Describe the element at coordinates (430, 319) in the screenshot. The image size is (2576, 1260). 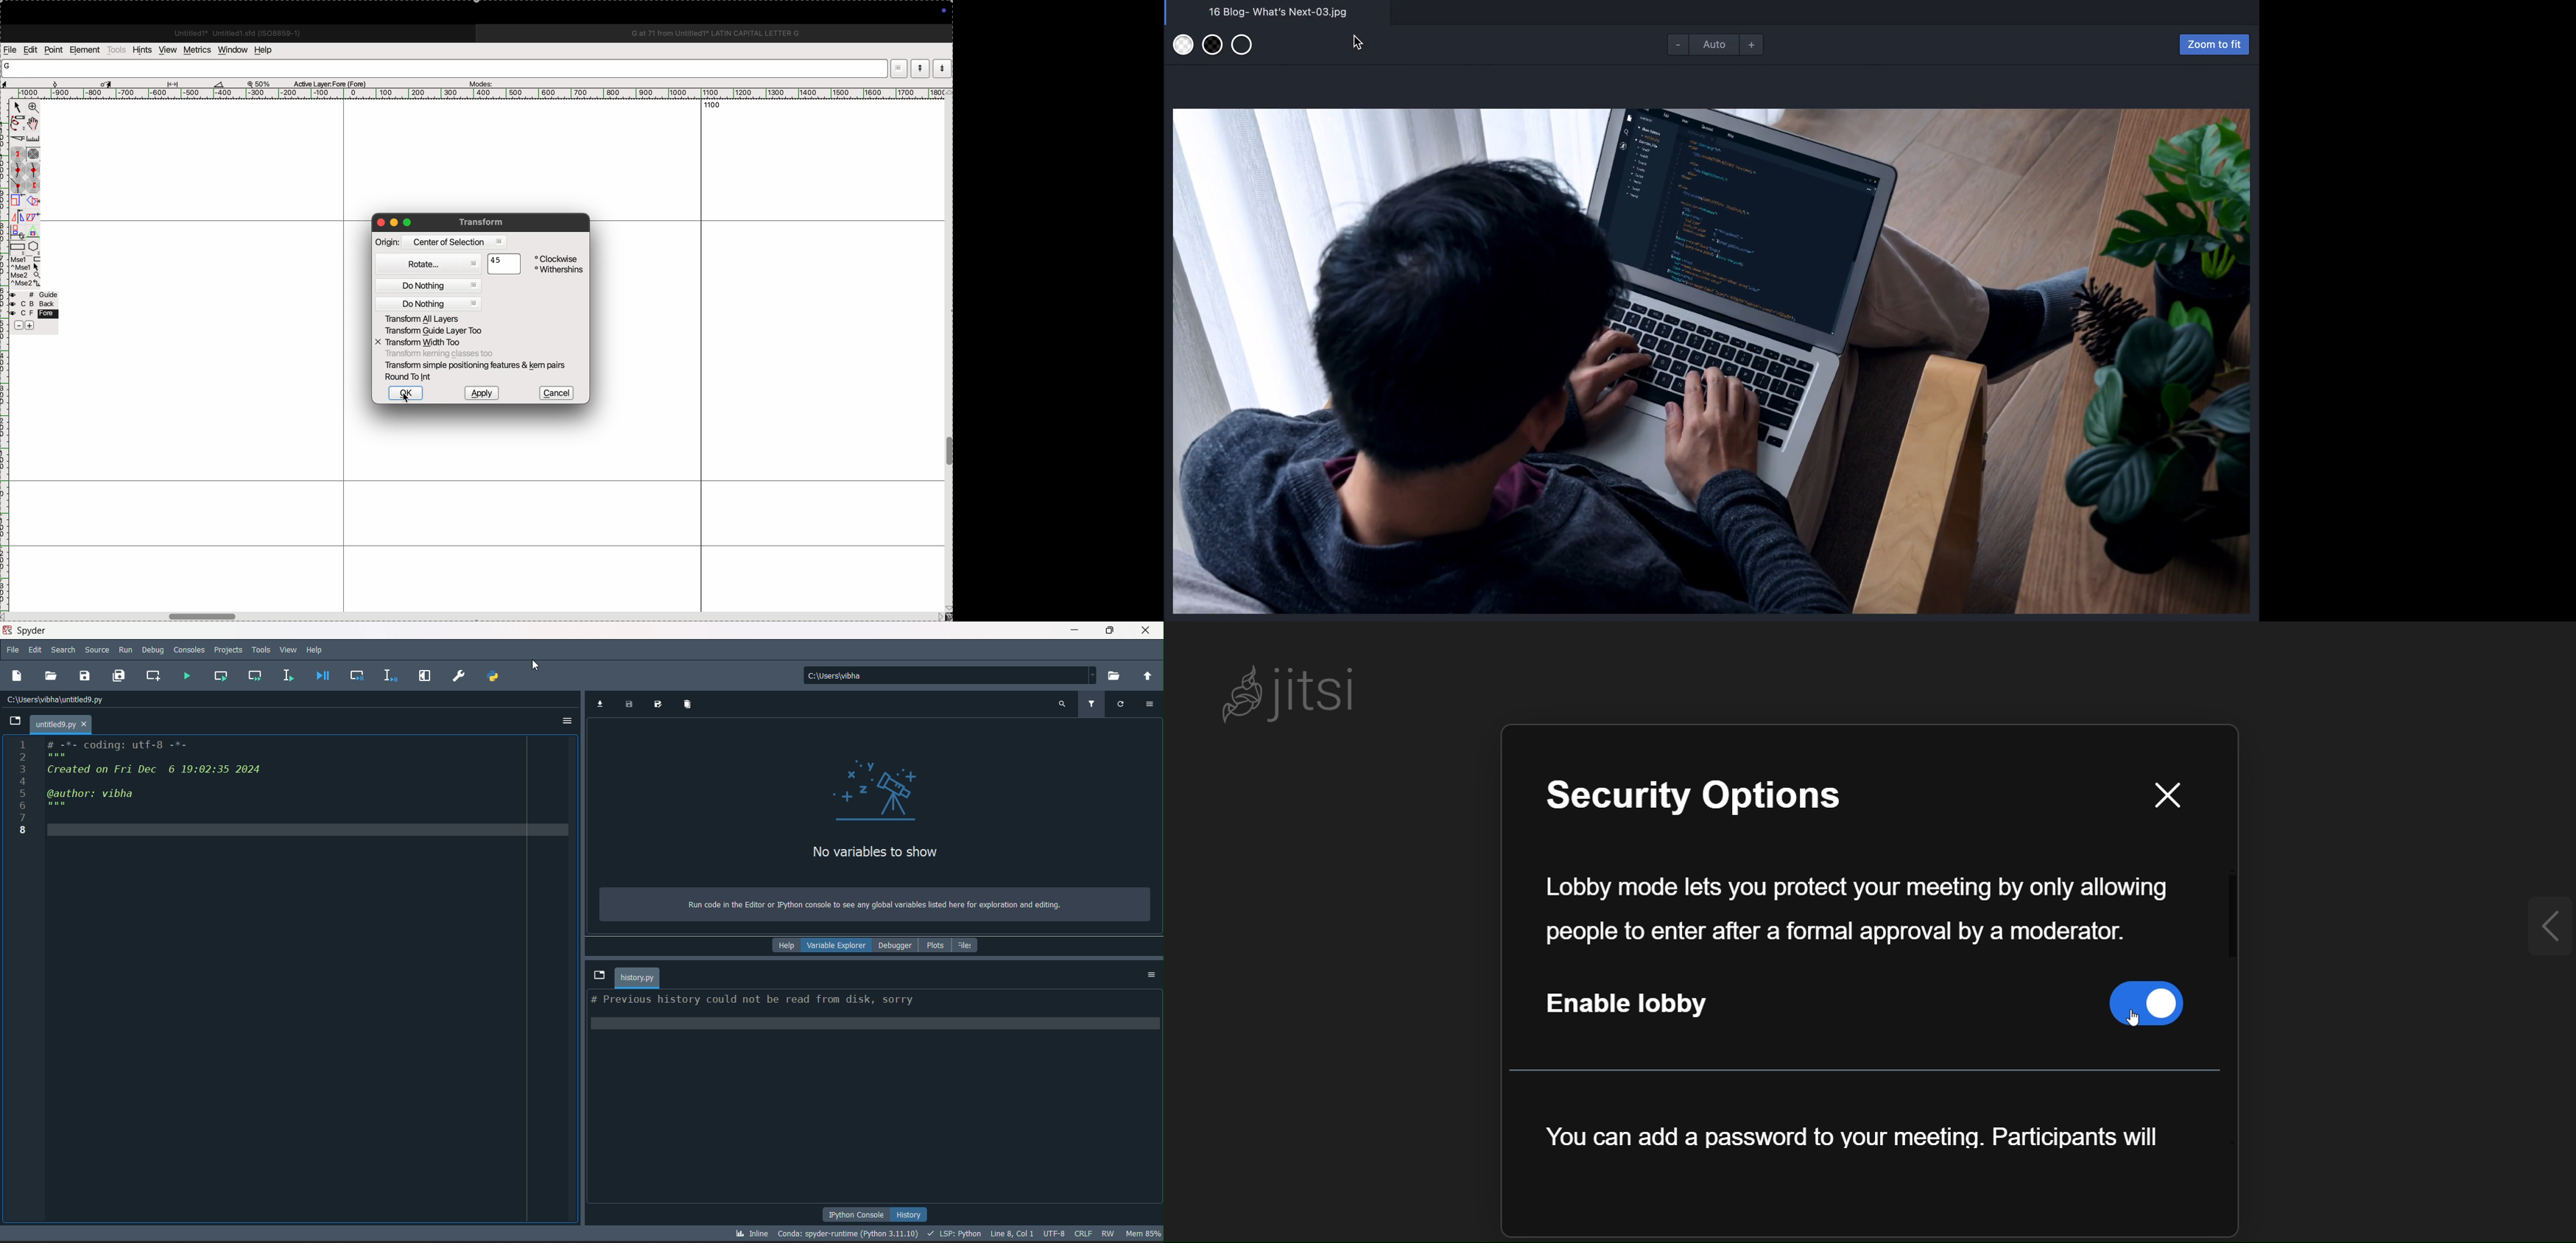
I see `Transform all layers` at that location.